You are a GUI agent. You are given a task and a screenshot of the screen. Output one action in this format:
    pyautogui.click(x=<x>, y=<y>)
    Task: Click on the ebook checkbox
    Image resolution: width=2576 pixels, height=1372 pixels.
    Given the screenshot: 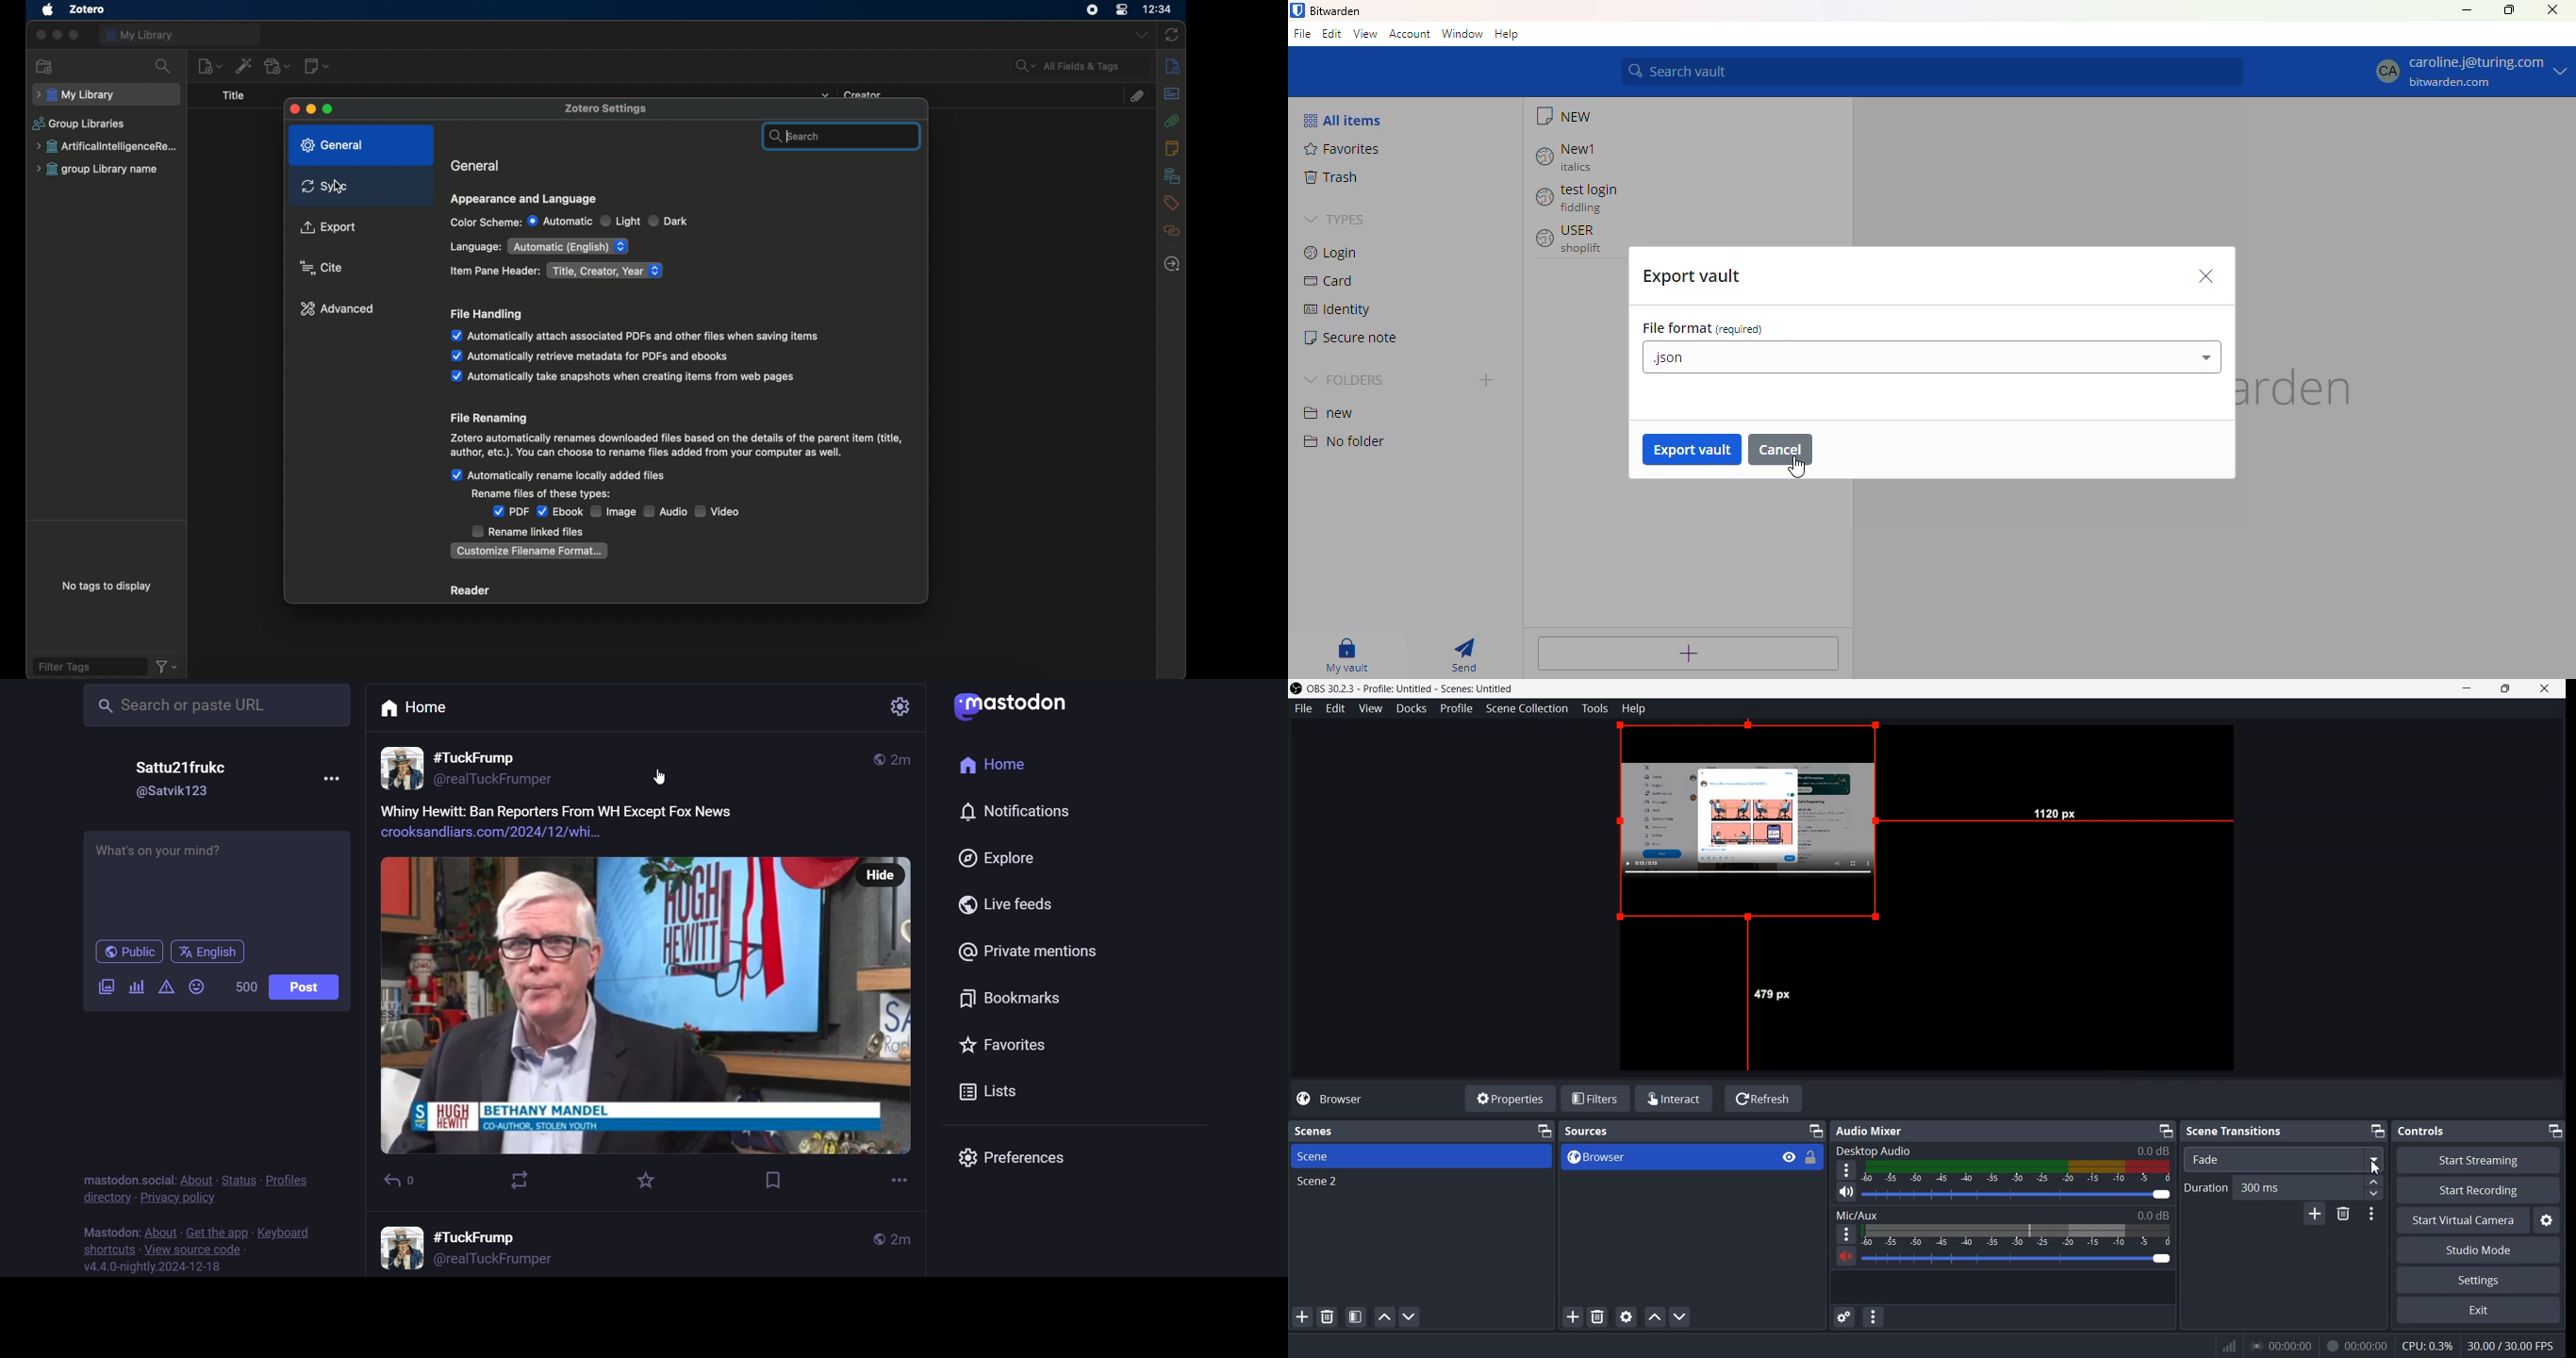 What is the action you would take?
    pyautogui.click(x=559, y=511)
    